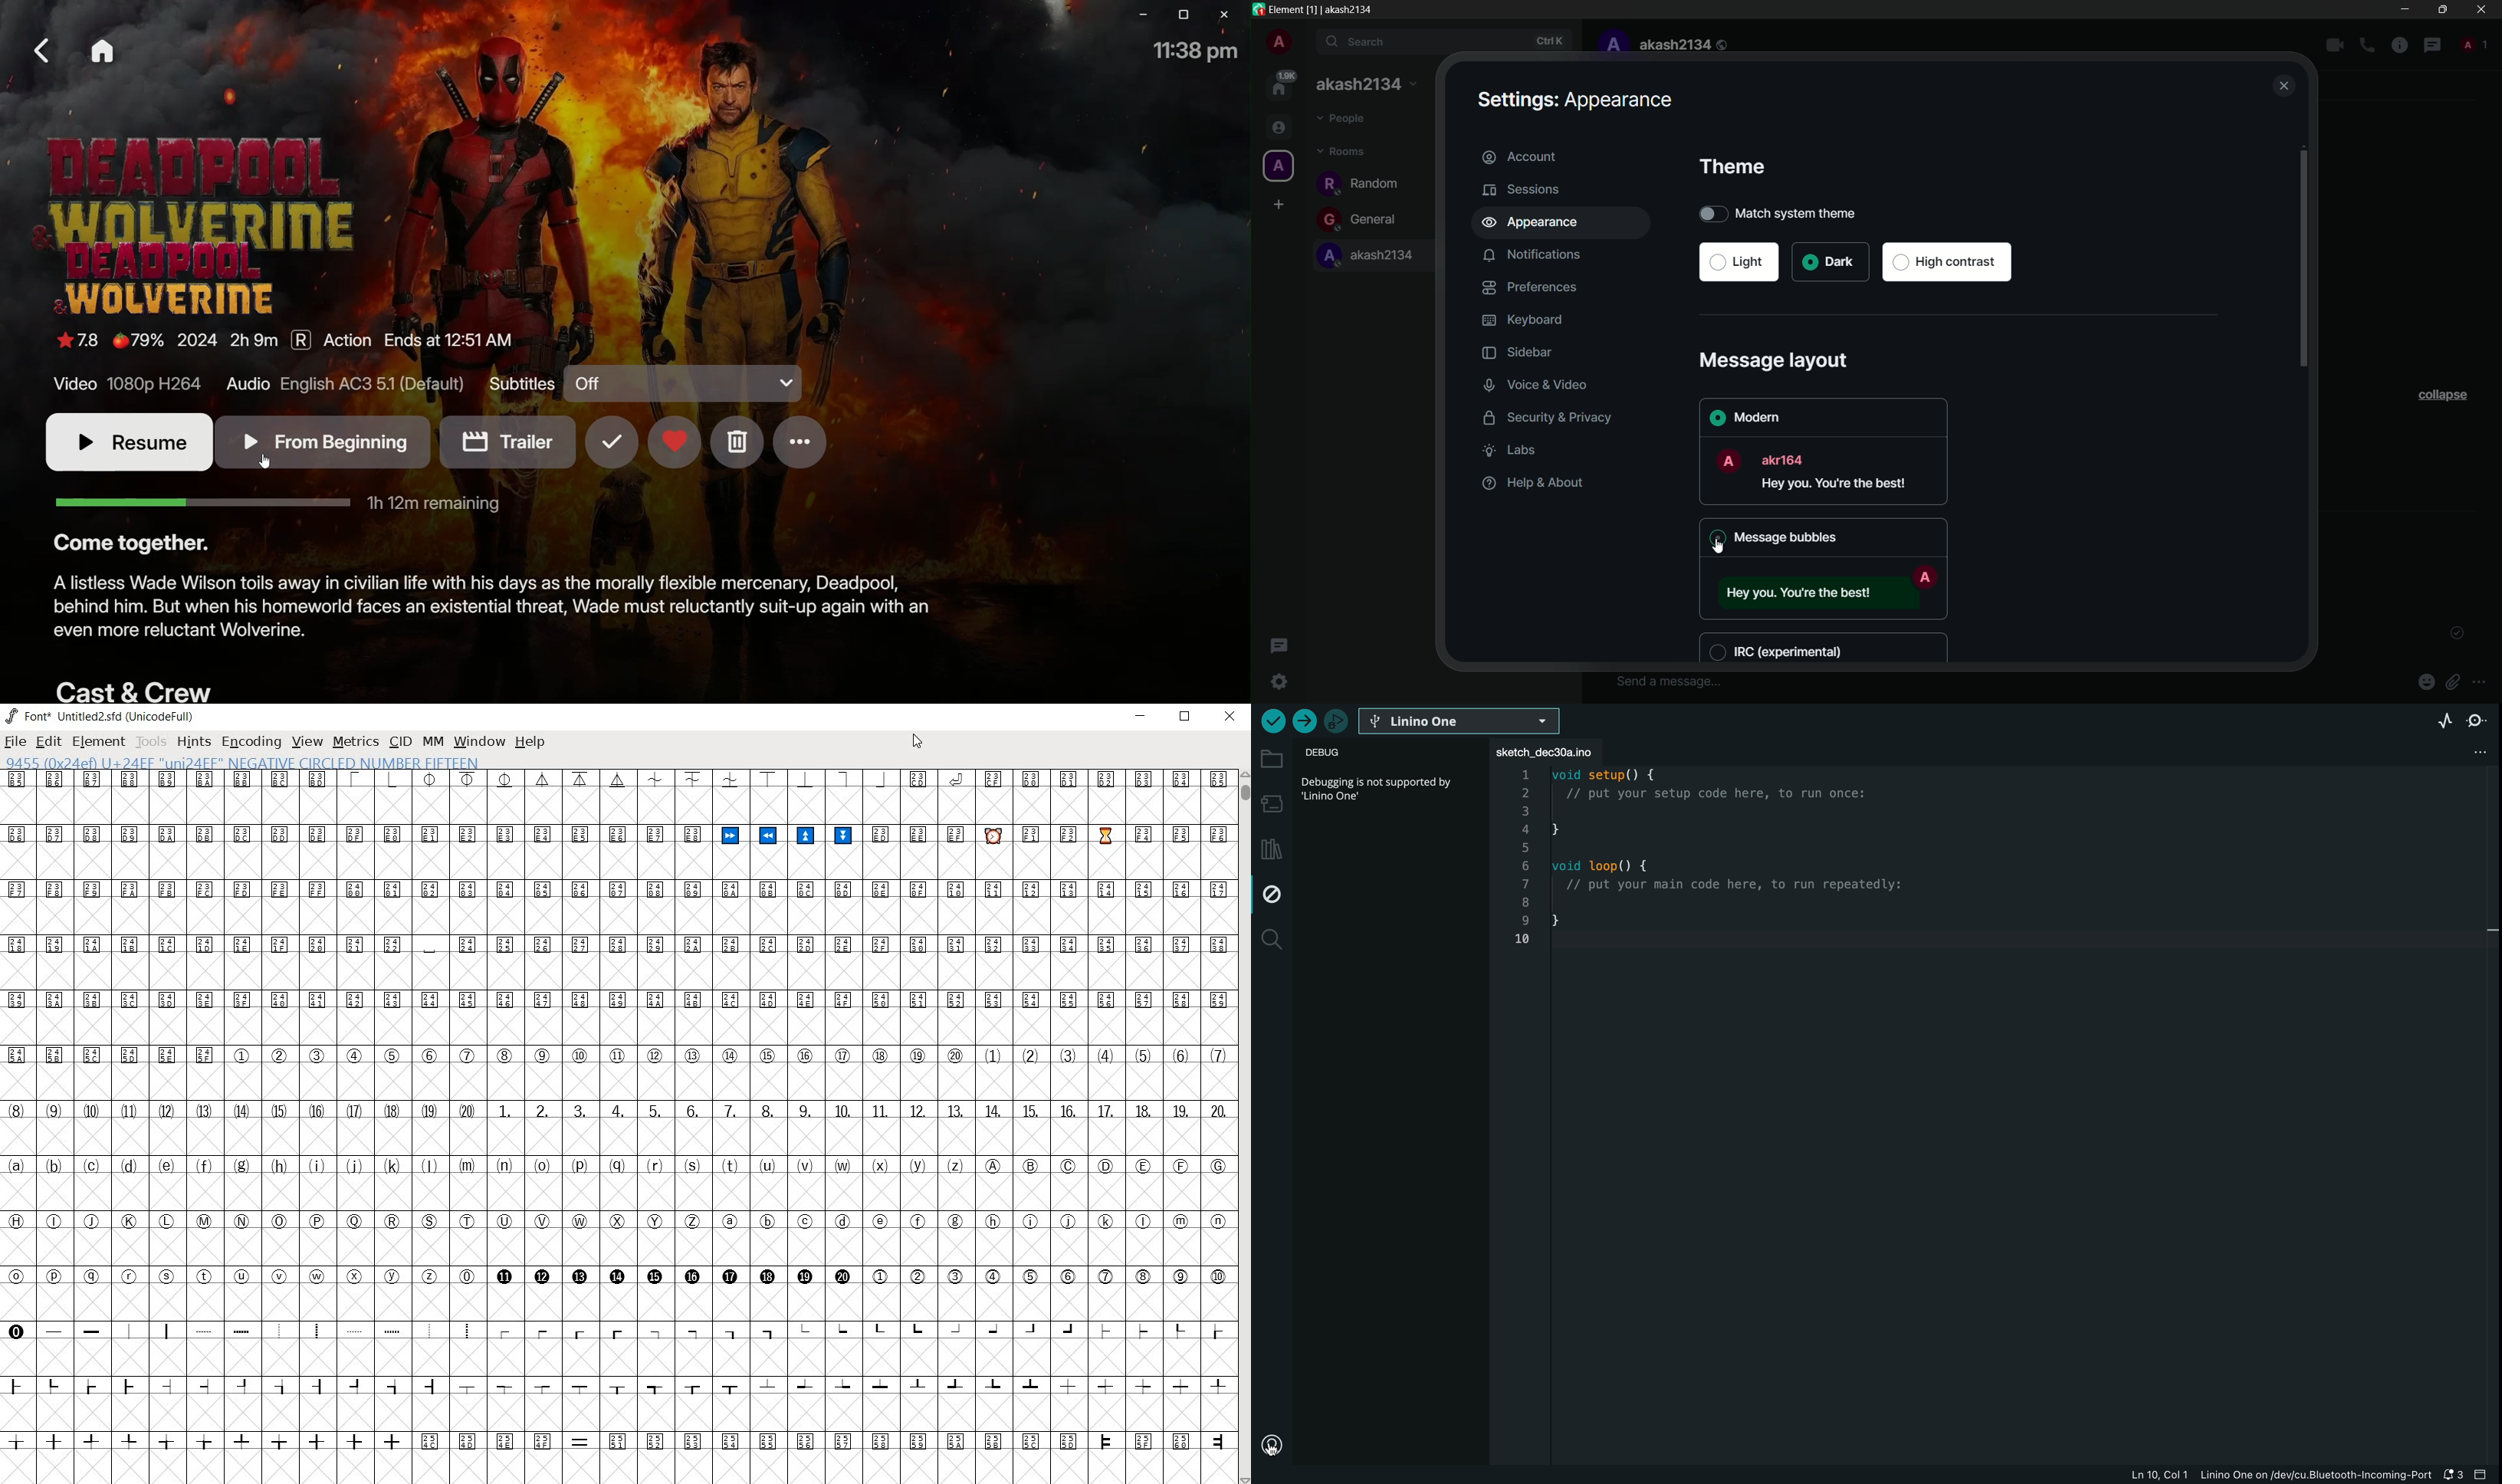 This screenshot has width=2520, height=1484. I want to click on Hey you. You're the best!, so click(1839, 485).